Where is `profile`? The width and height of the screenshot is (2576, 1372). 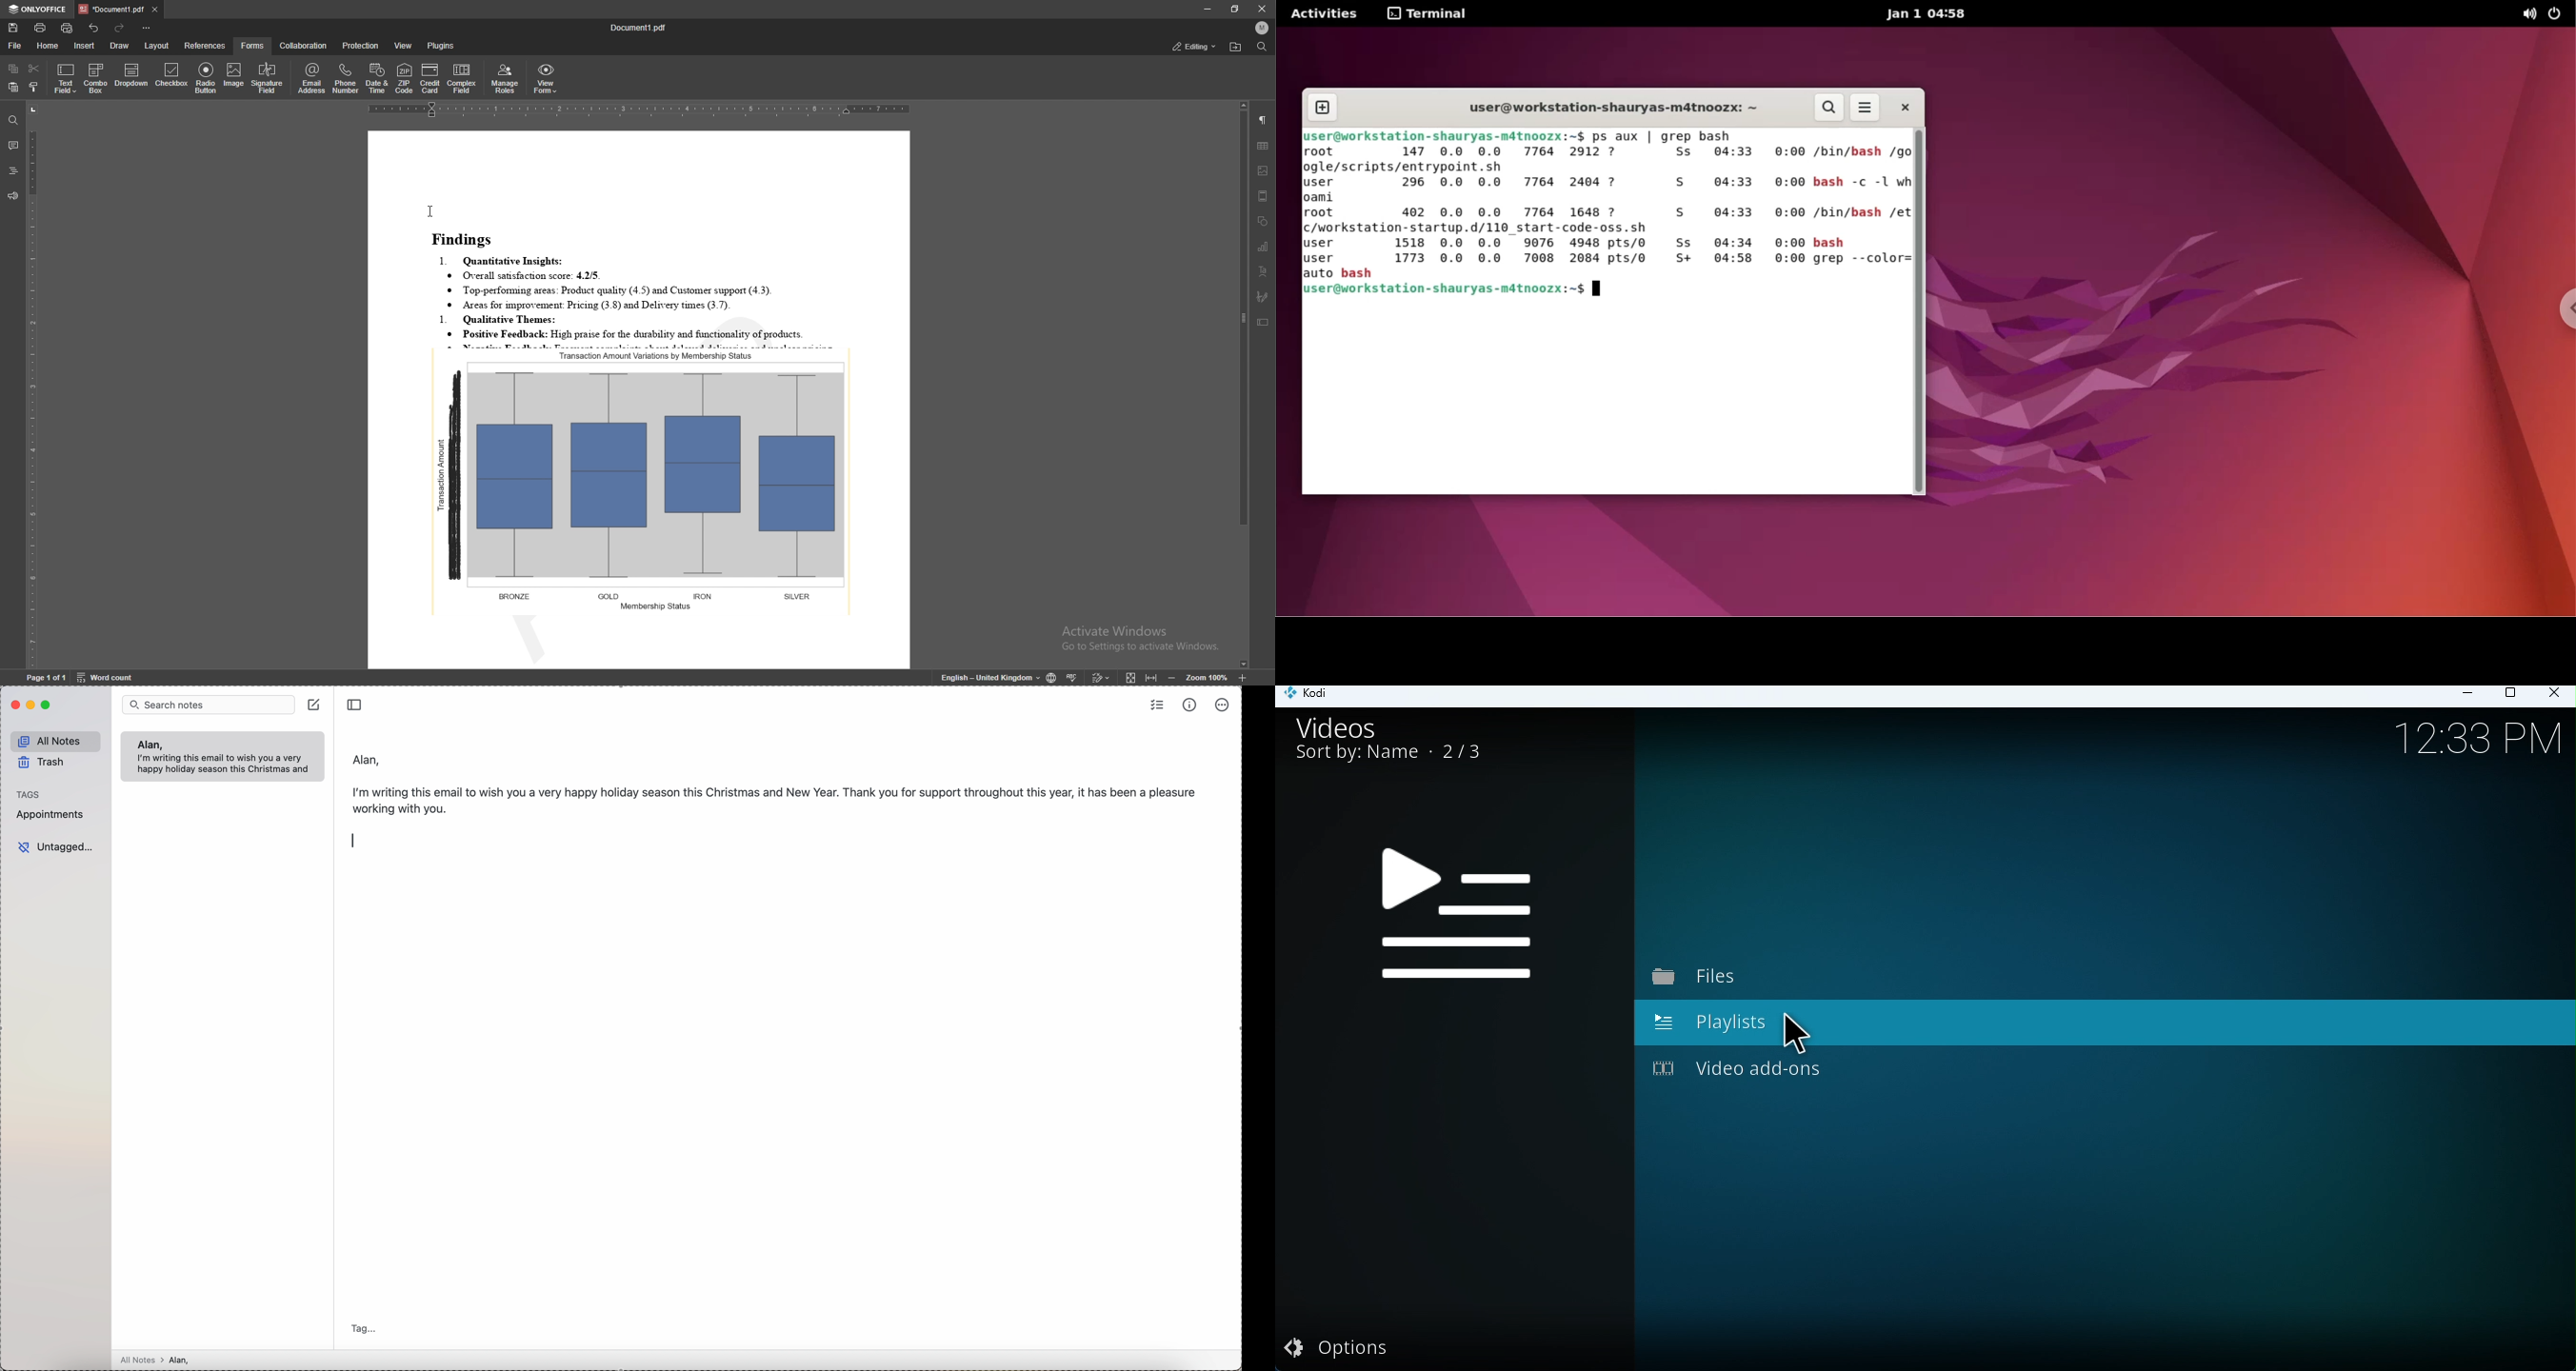
profile is located at coordinates (1262, 28).